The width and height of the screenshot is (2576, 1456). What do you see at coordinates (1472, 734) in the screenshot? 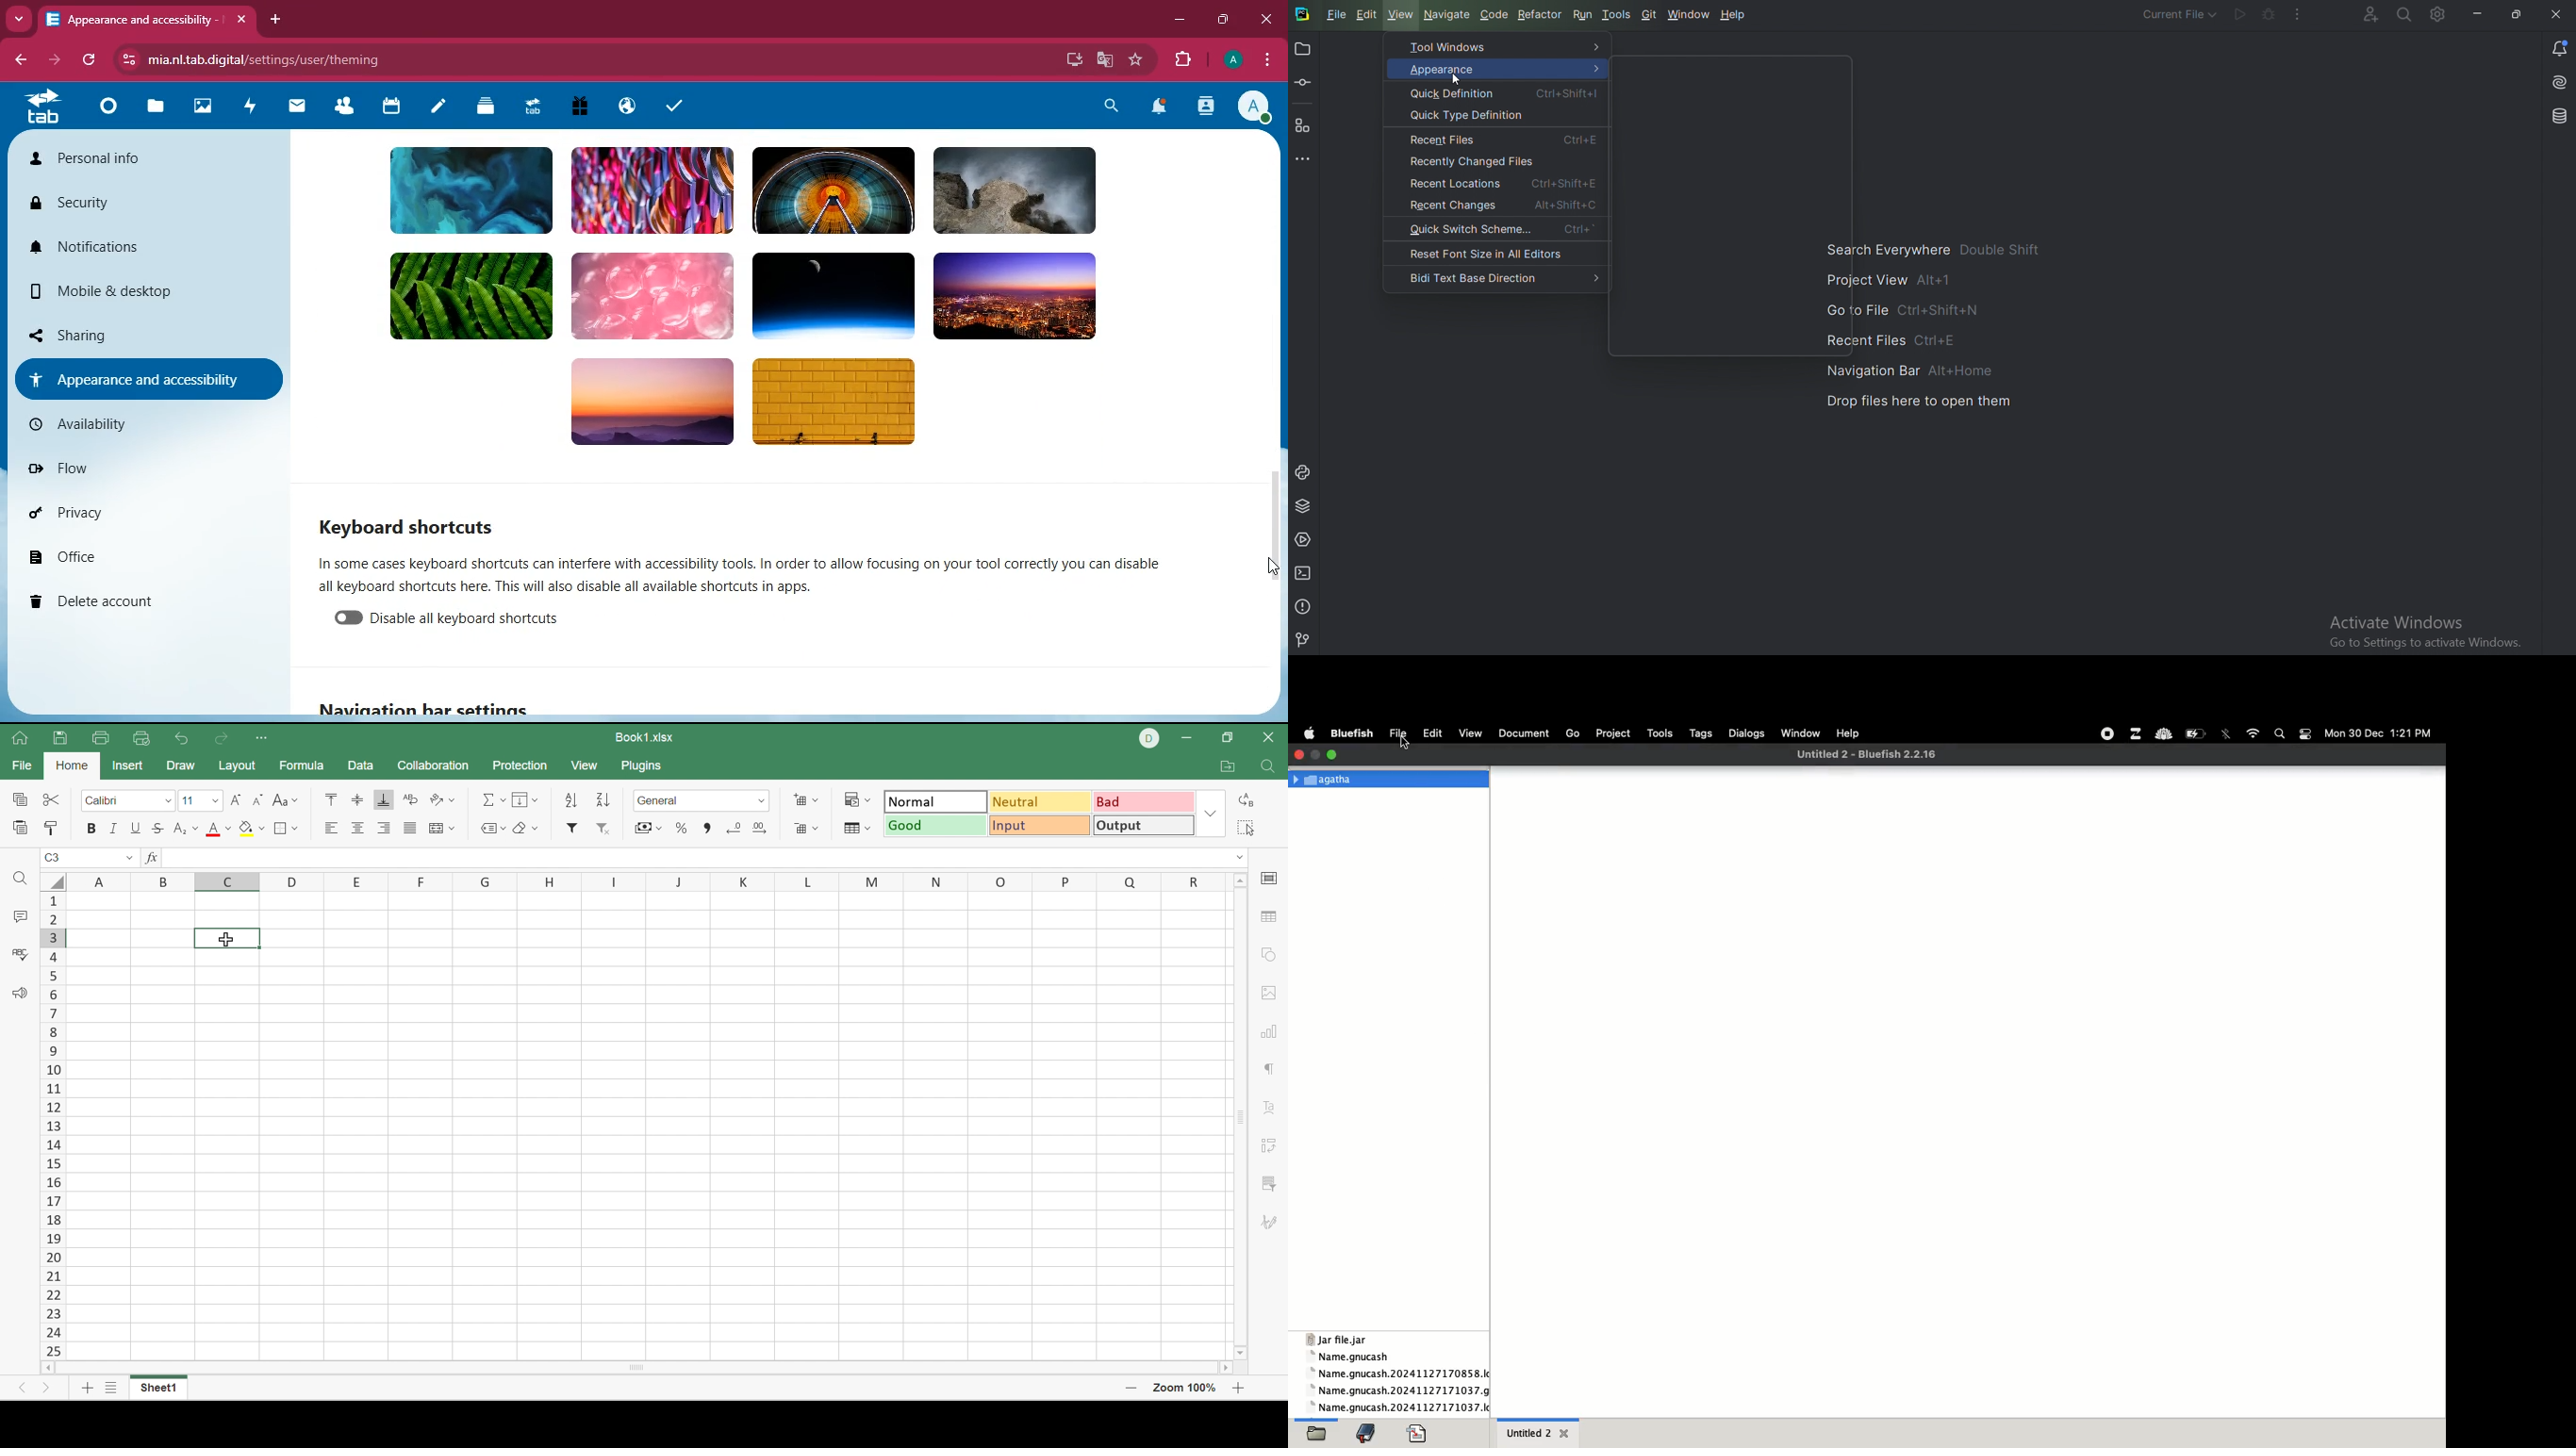
I see `view` at bounding box center [1472, 734].